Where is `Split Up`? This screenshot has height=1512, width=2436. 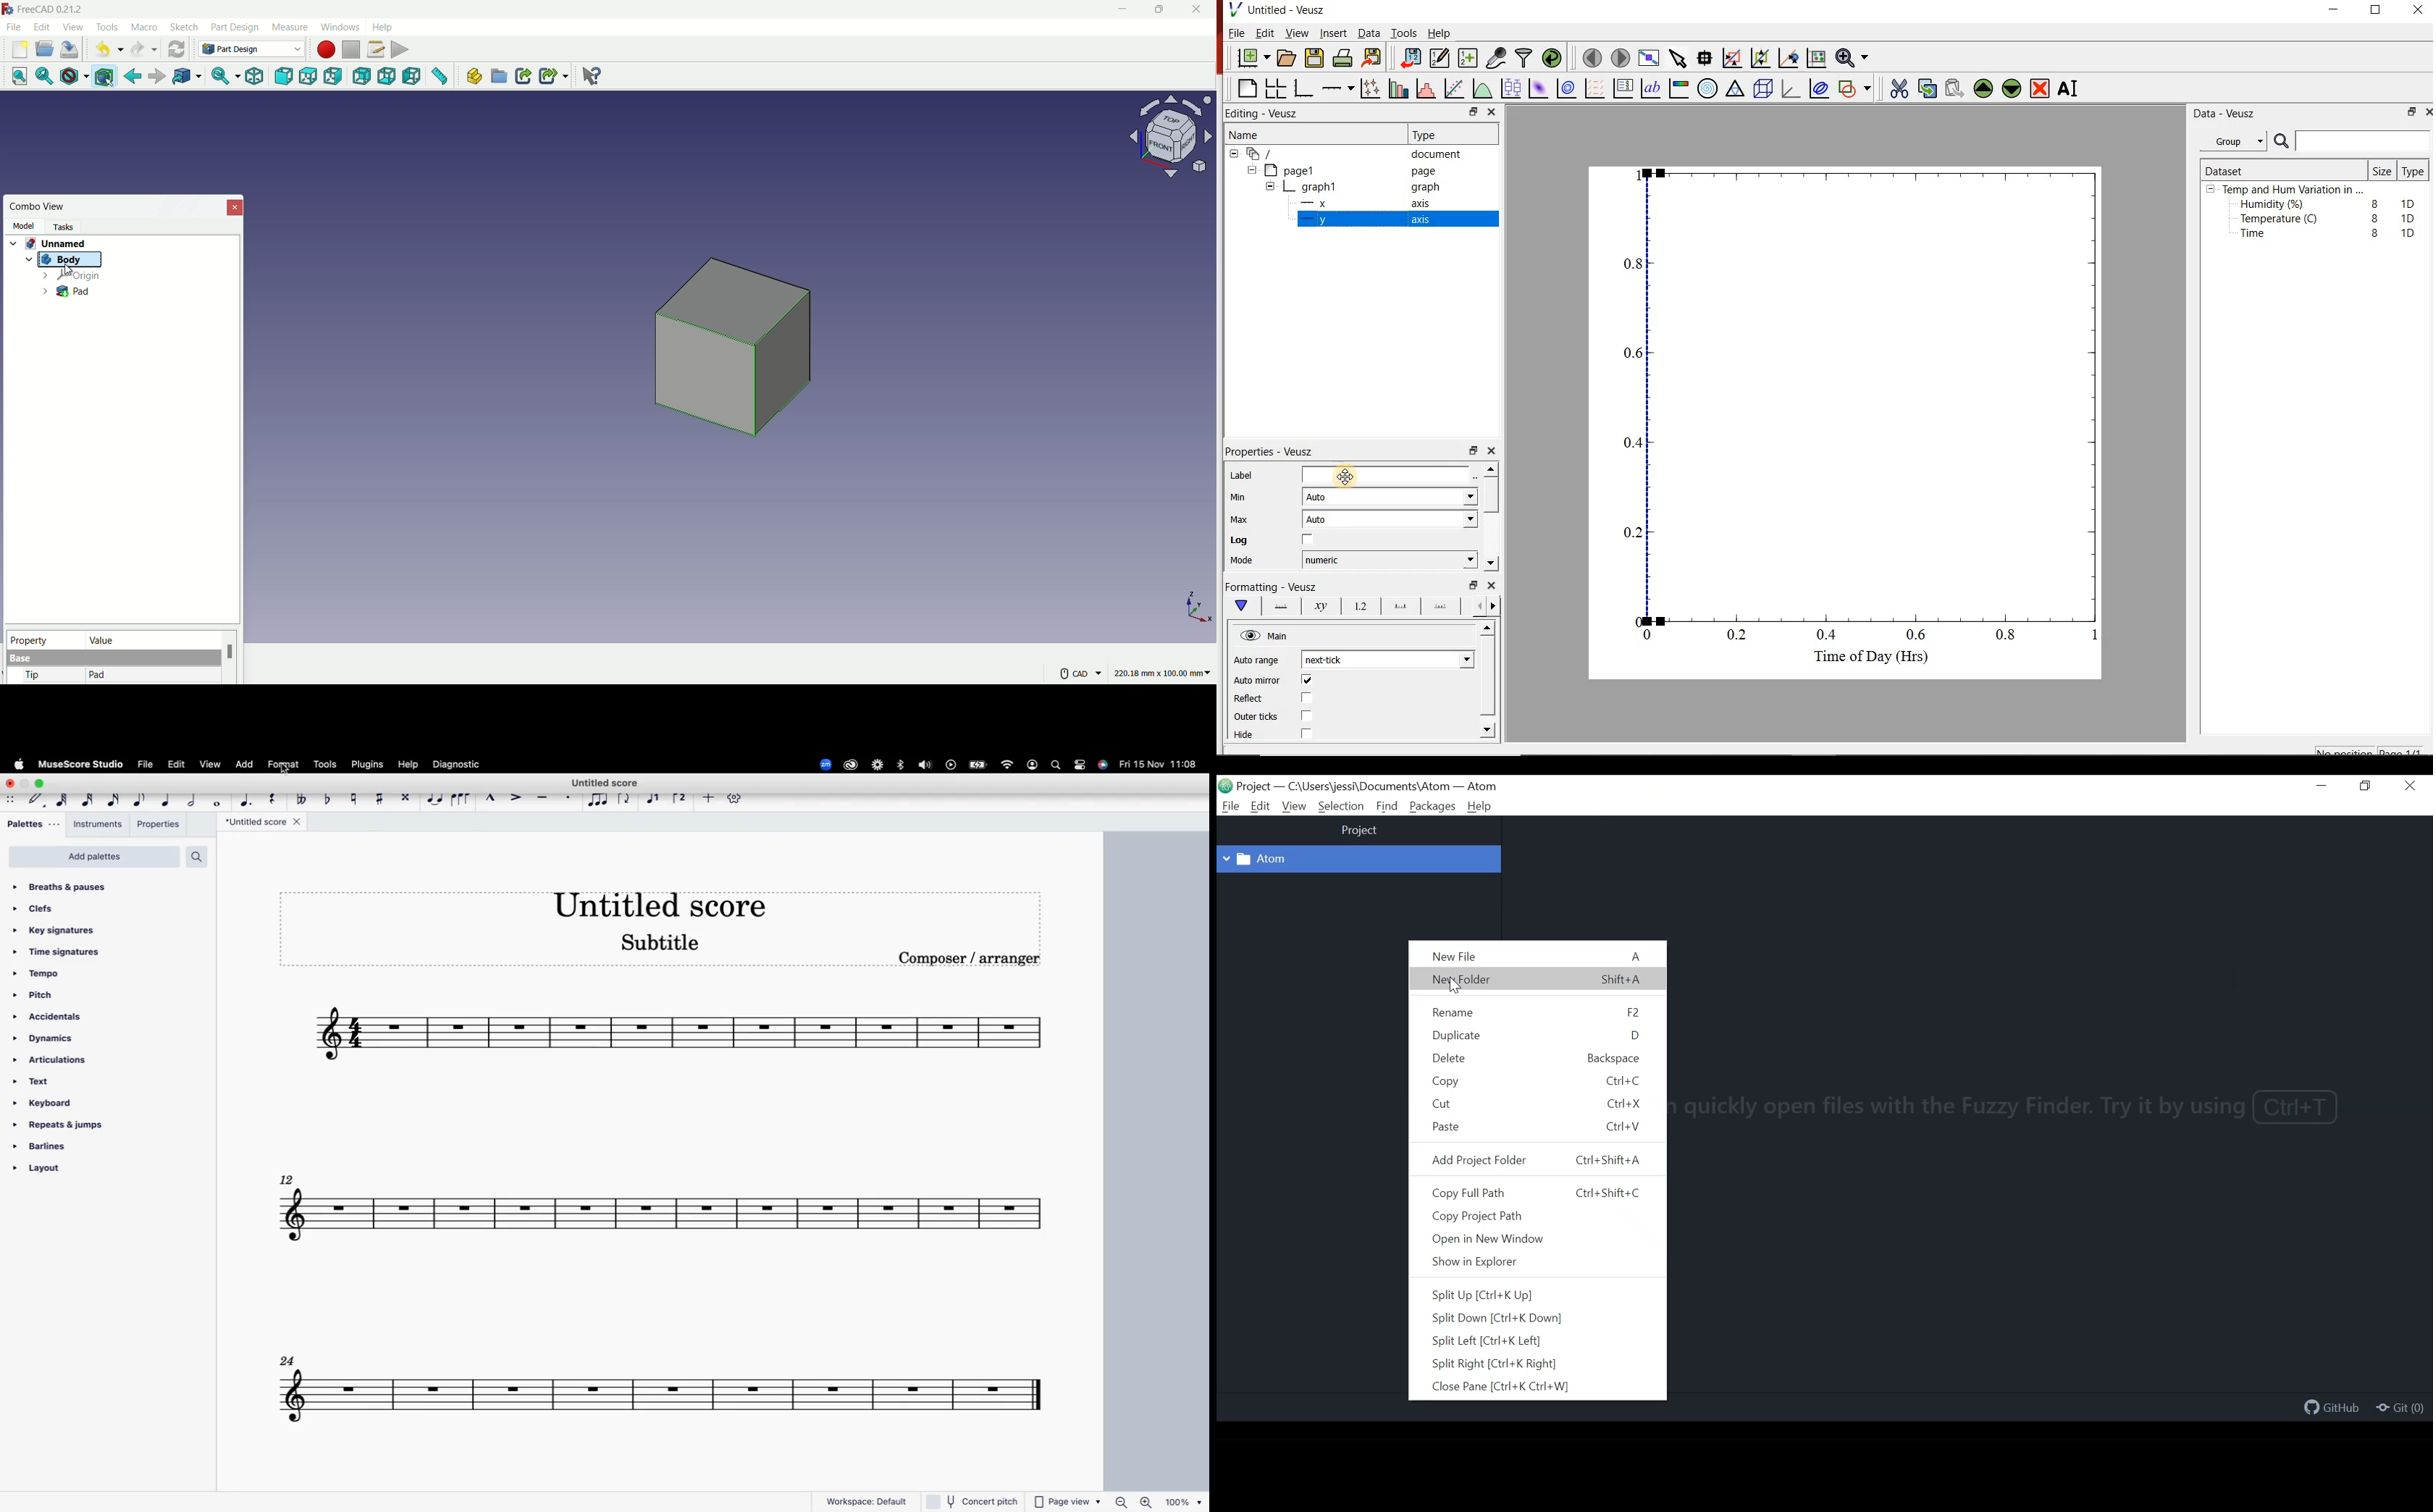 Split Up is located at coordinates (1485, 1295).